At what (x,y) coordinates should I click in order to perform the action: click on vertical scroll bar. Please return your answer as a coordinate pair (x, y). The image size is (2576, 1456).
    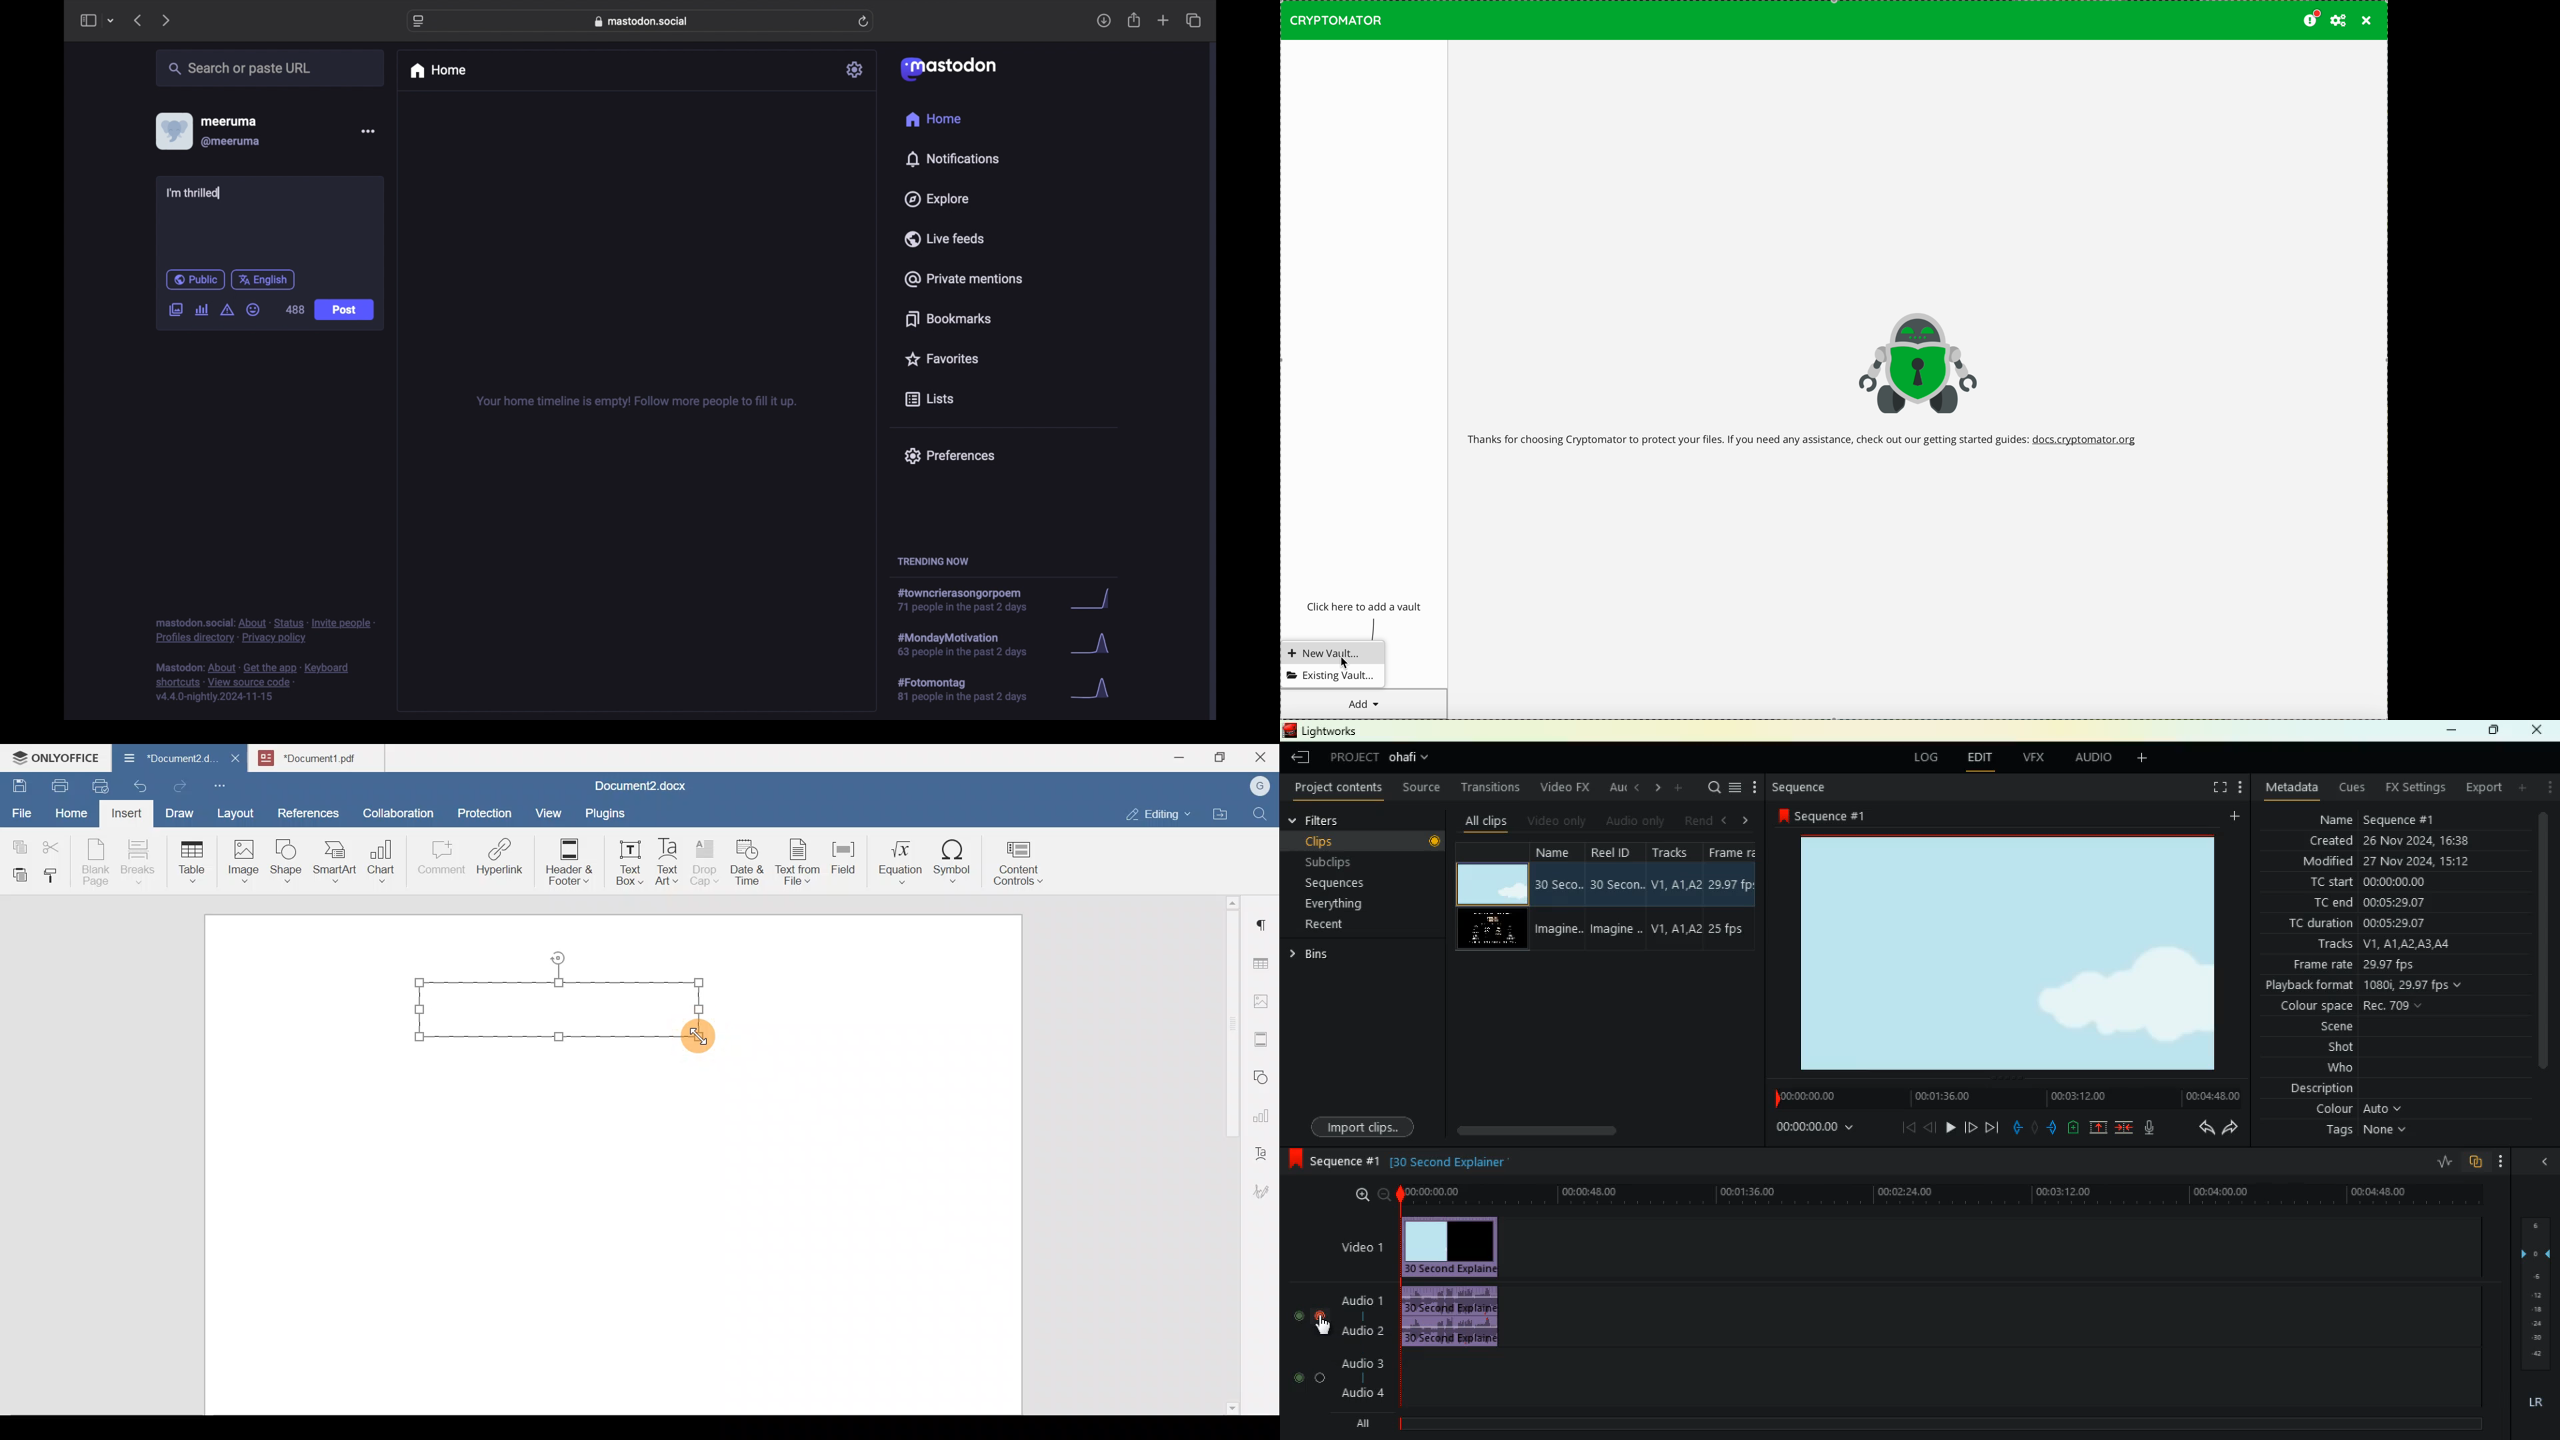
    Looking at the image, I should click on (2543, 953).